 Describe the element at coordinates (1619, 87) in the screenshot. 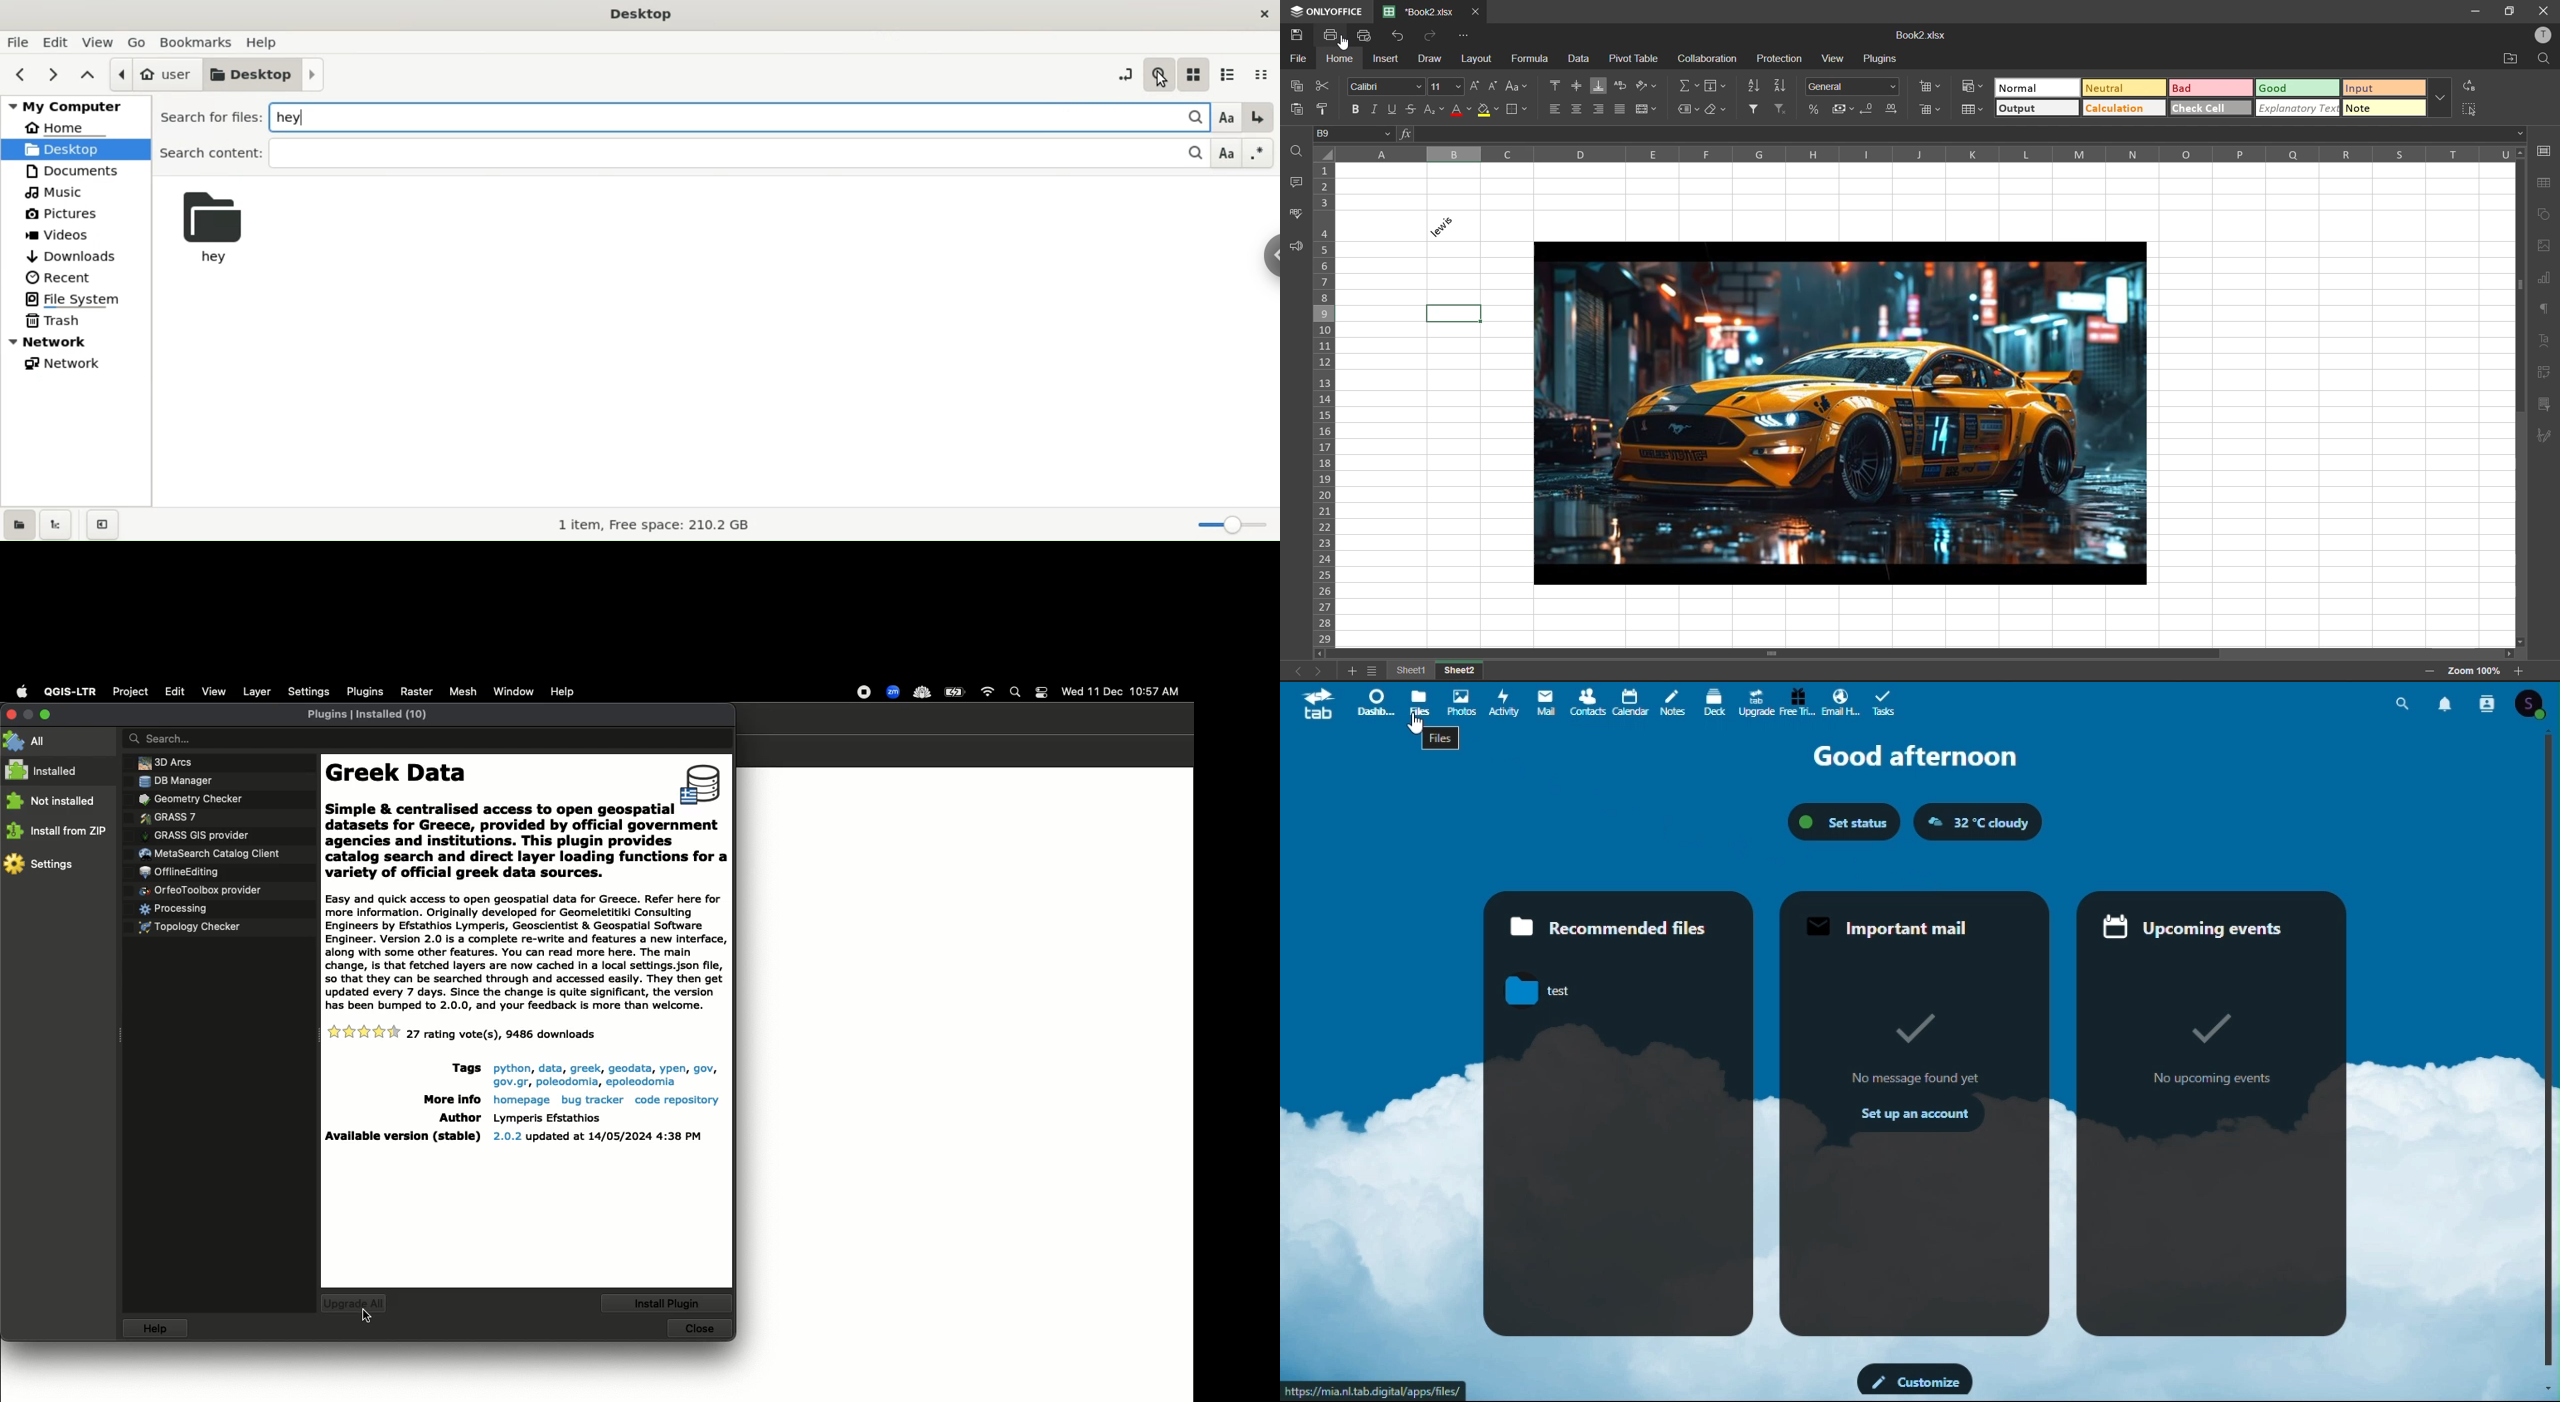

I see `wrap text` at that location.